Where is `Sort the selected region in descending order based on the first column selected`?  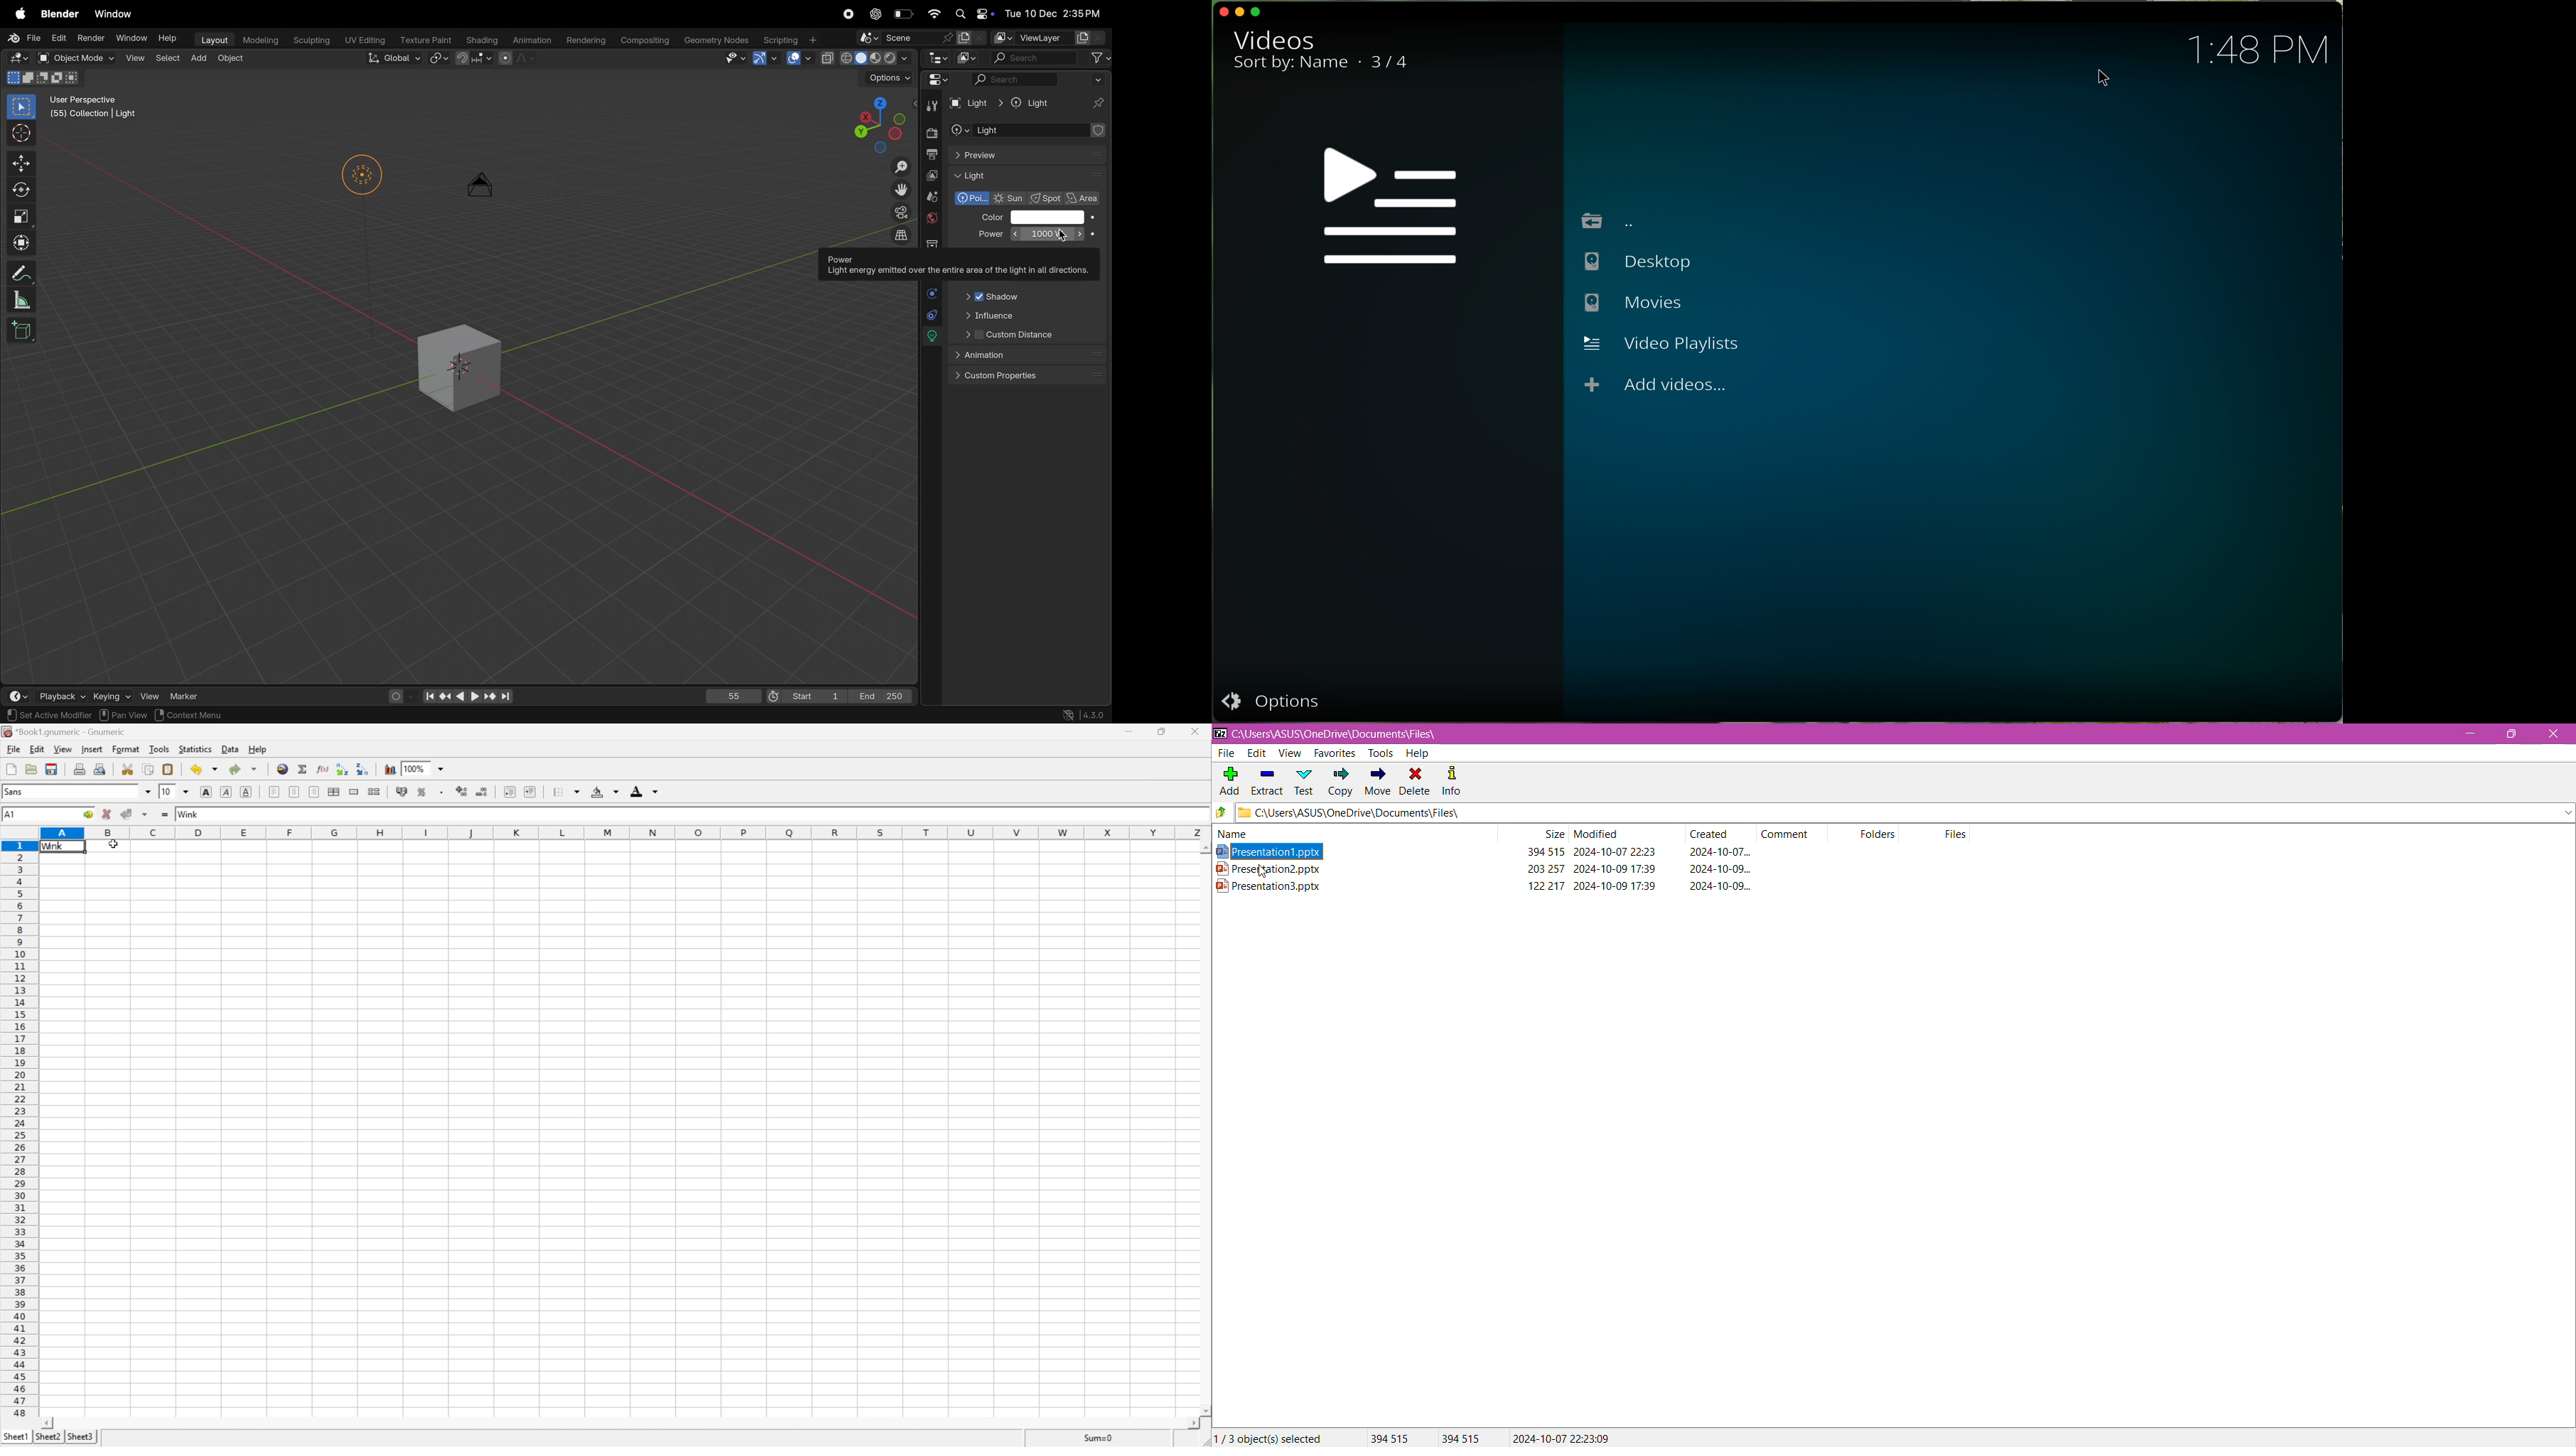
Sort the selected region in descending order based on the first column selected is located at coordinates (363, 768).